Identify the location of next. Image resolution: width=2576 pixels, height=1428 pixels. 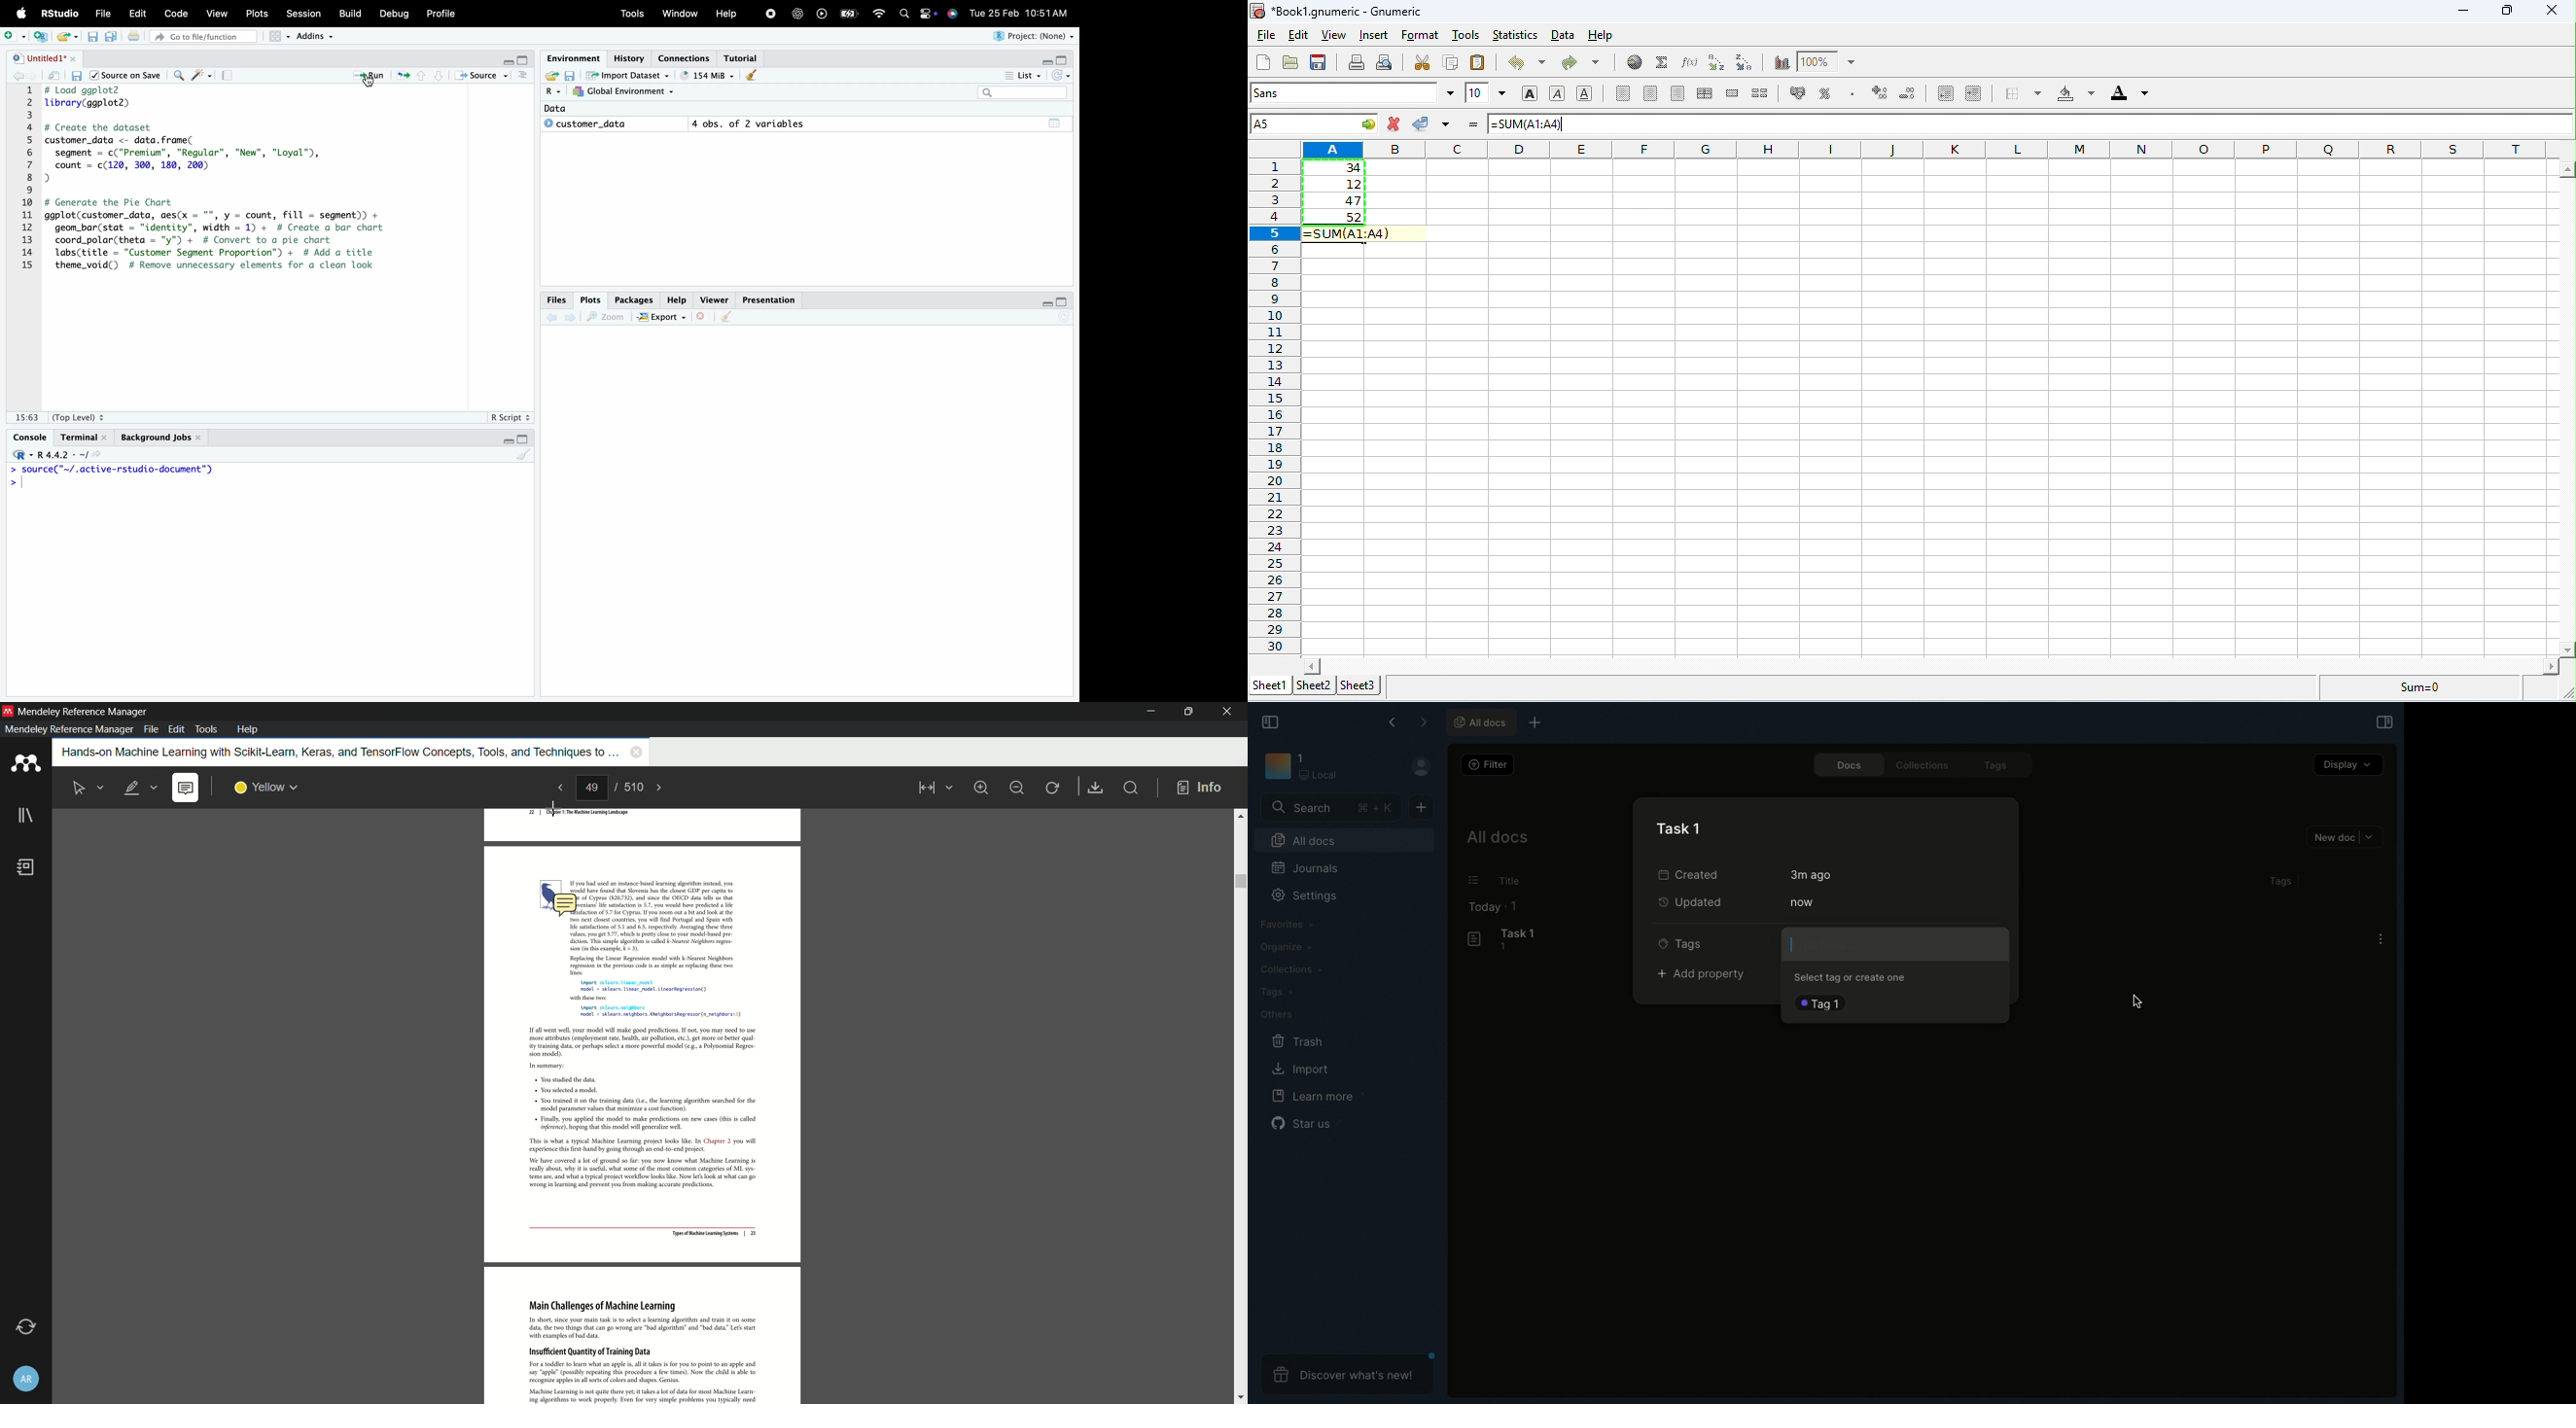
(574, 321).